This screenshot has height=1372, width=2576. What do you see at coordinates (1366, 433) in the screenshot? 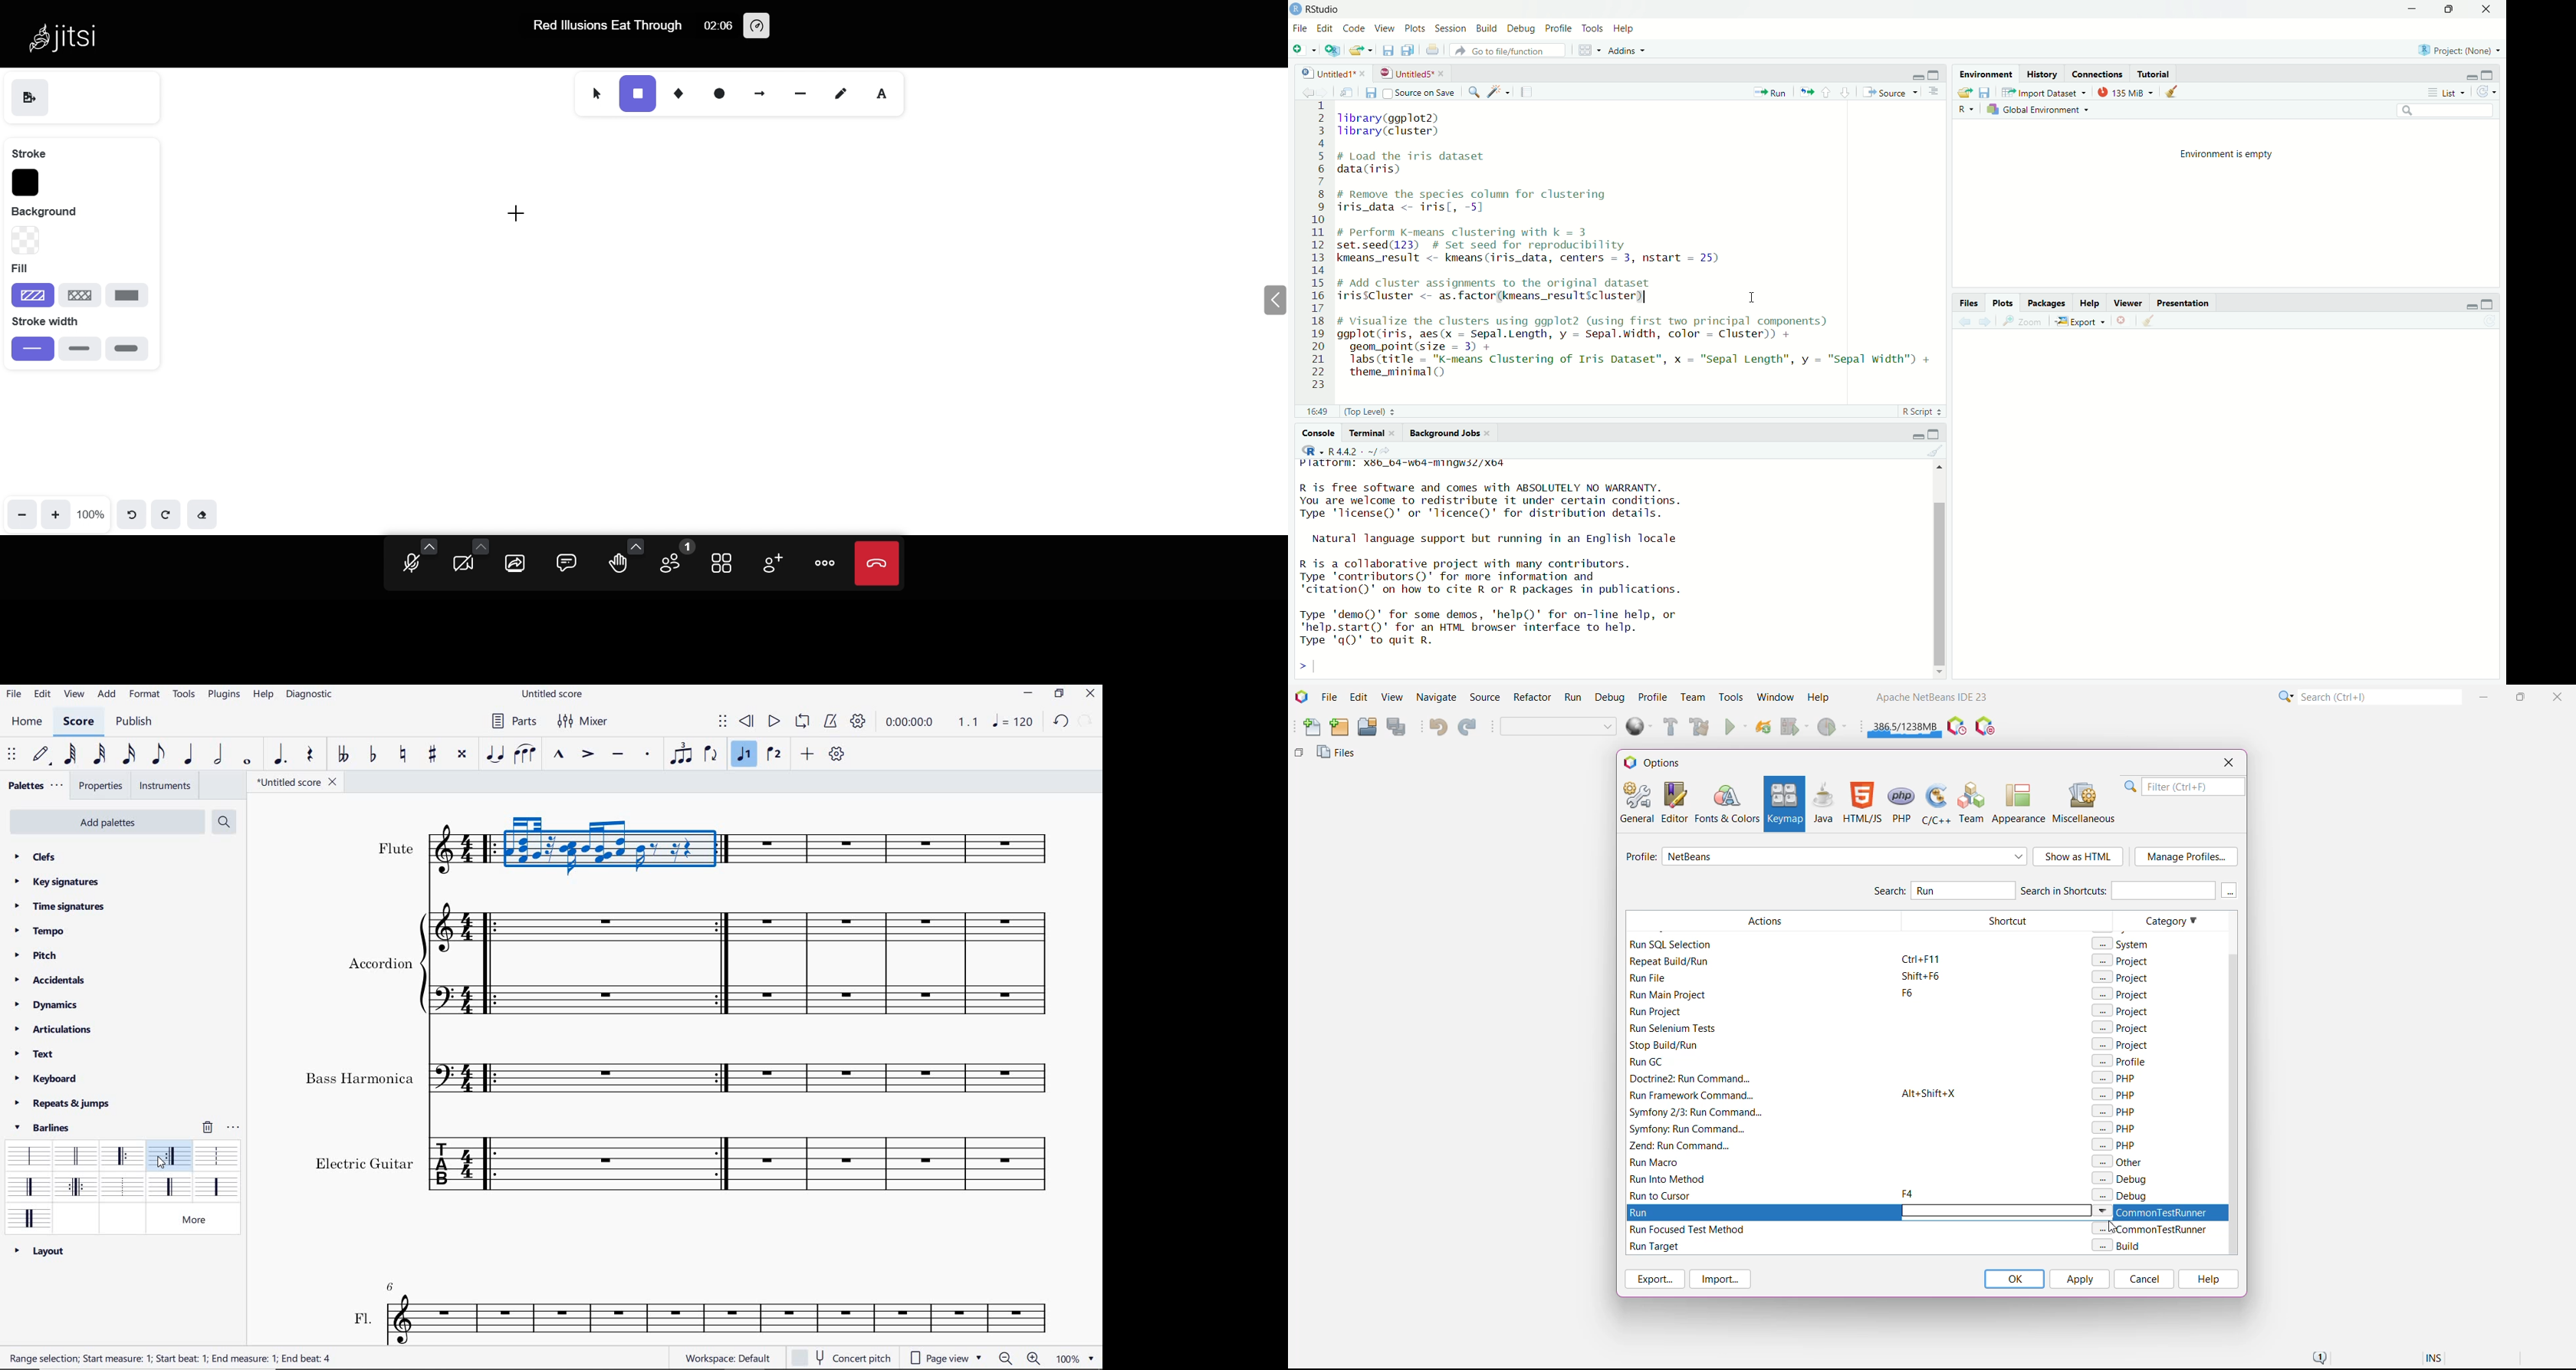
I see `terminal` at bounding box center [1366, 433].